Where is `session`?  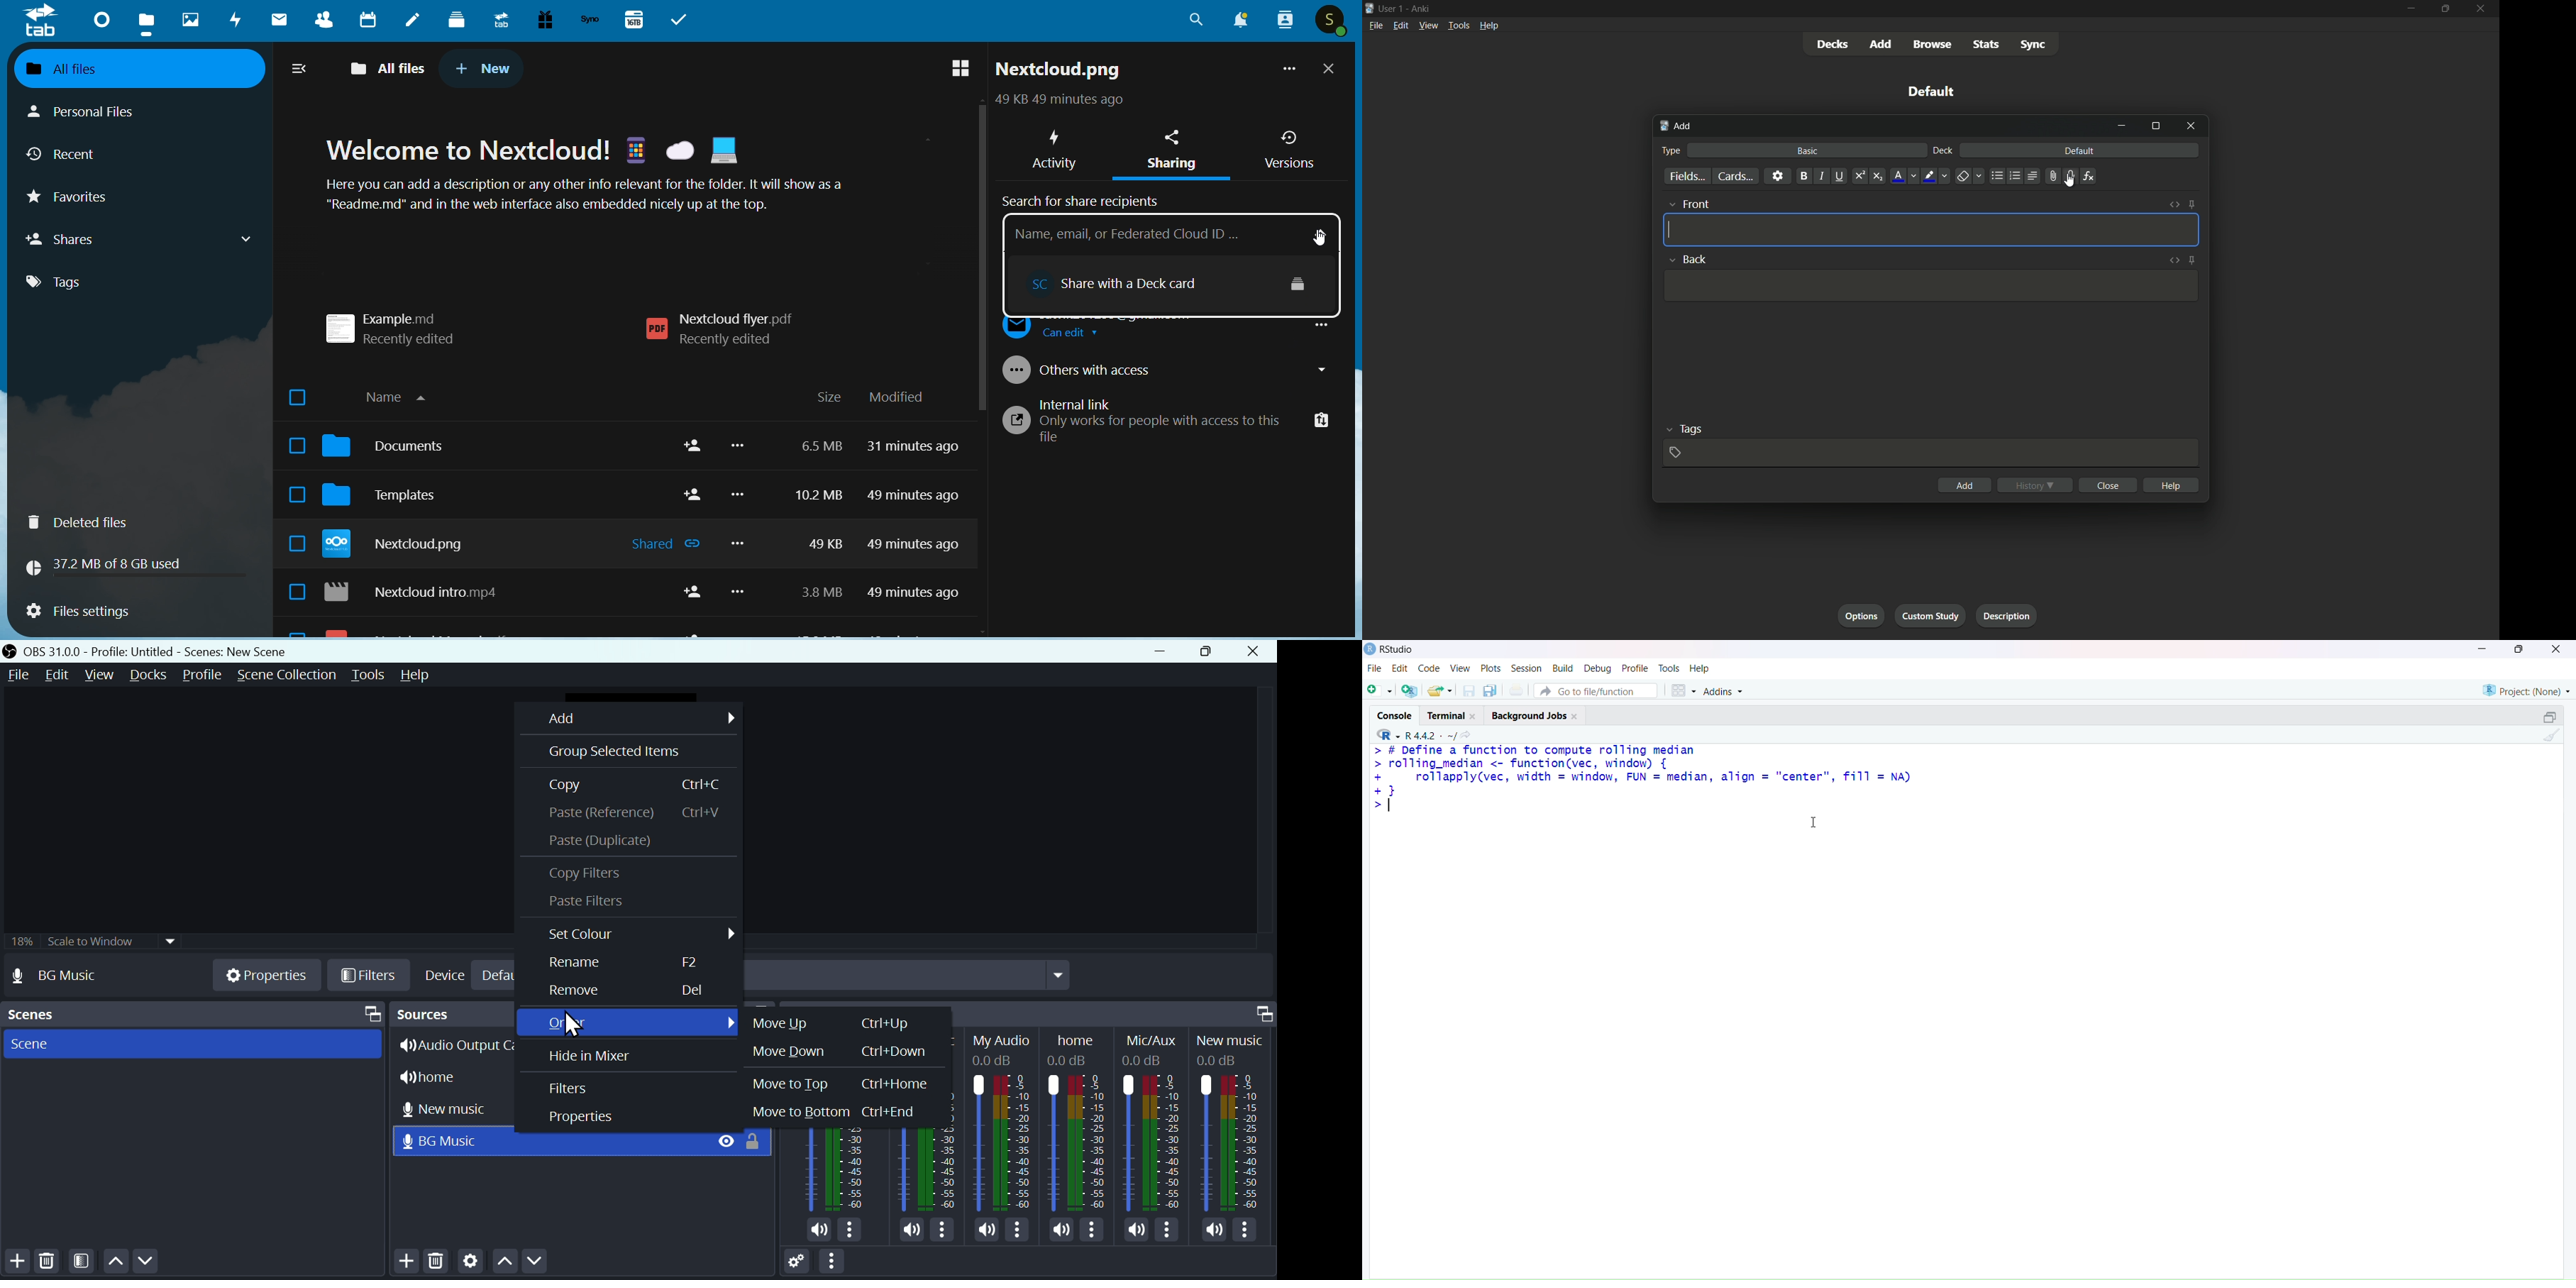 session is located at coordinates (1527, 669).